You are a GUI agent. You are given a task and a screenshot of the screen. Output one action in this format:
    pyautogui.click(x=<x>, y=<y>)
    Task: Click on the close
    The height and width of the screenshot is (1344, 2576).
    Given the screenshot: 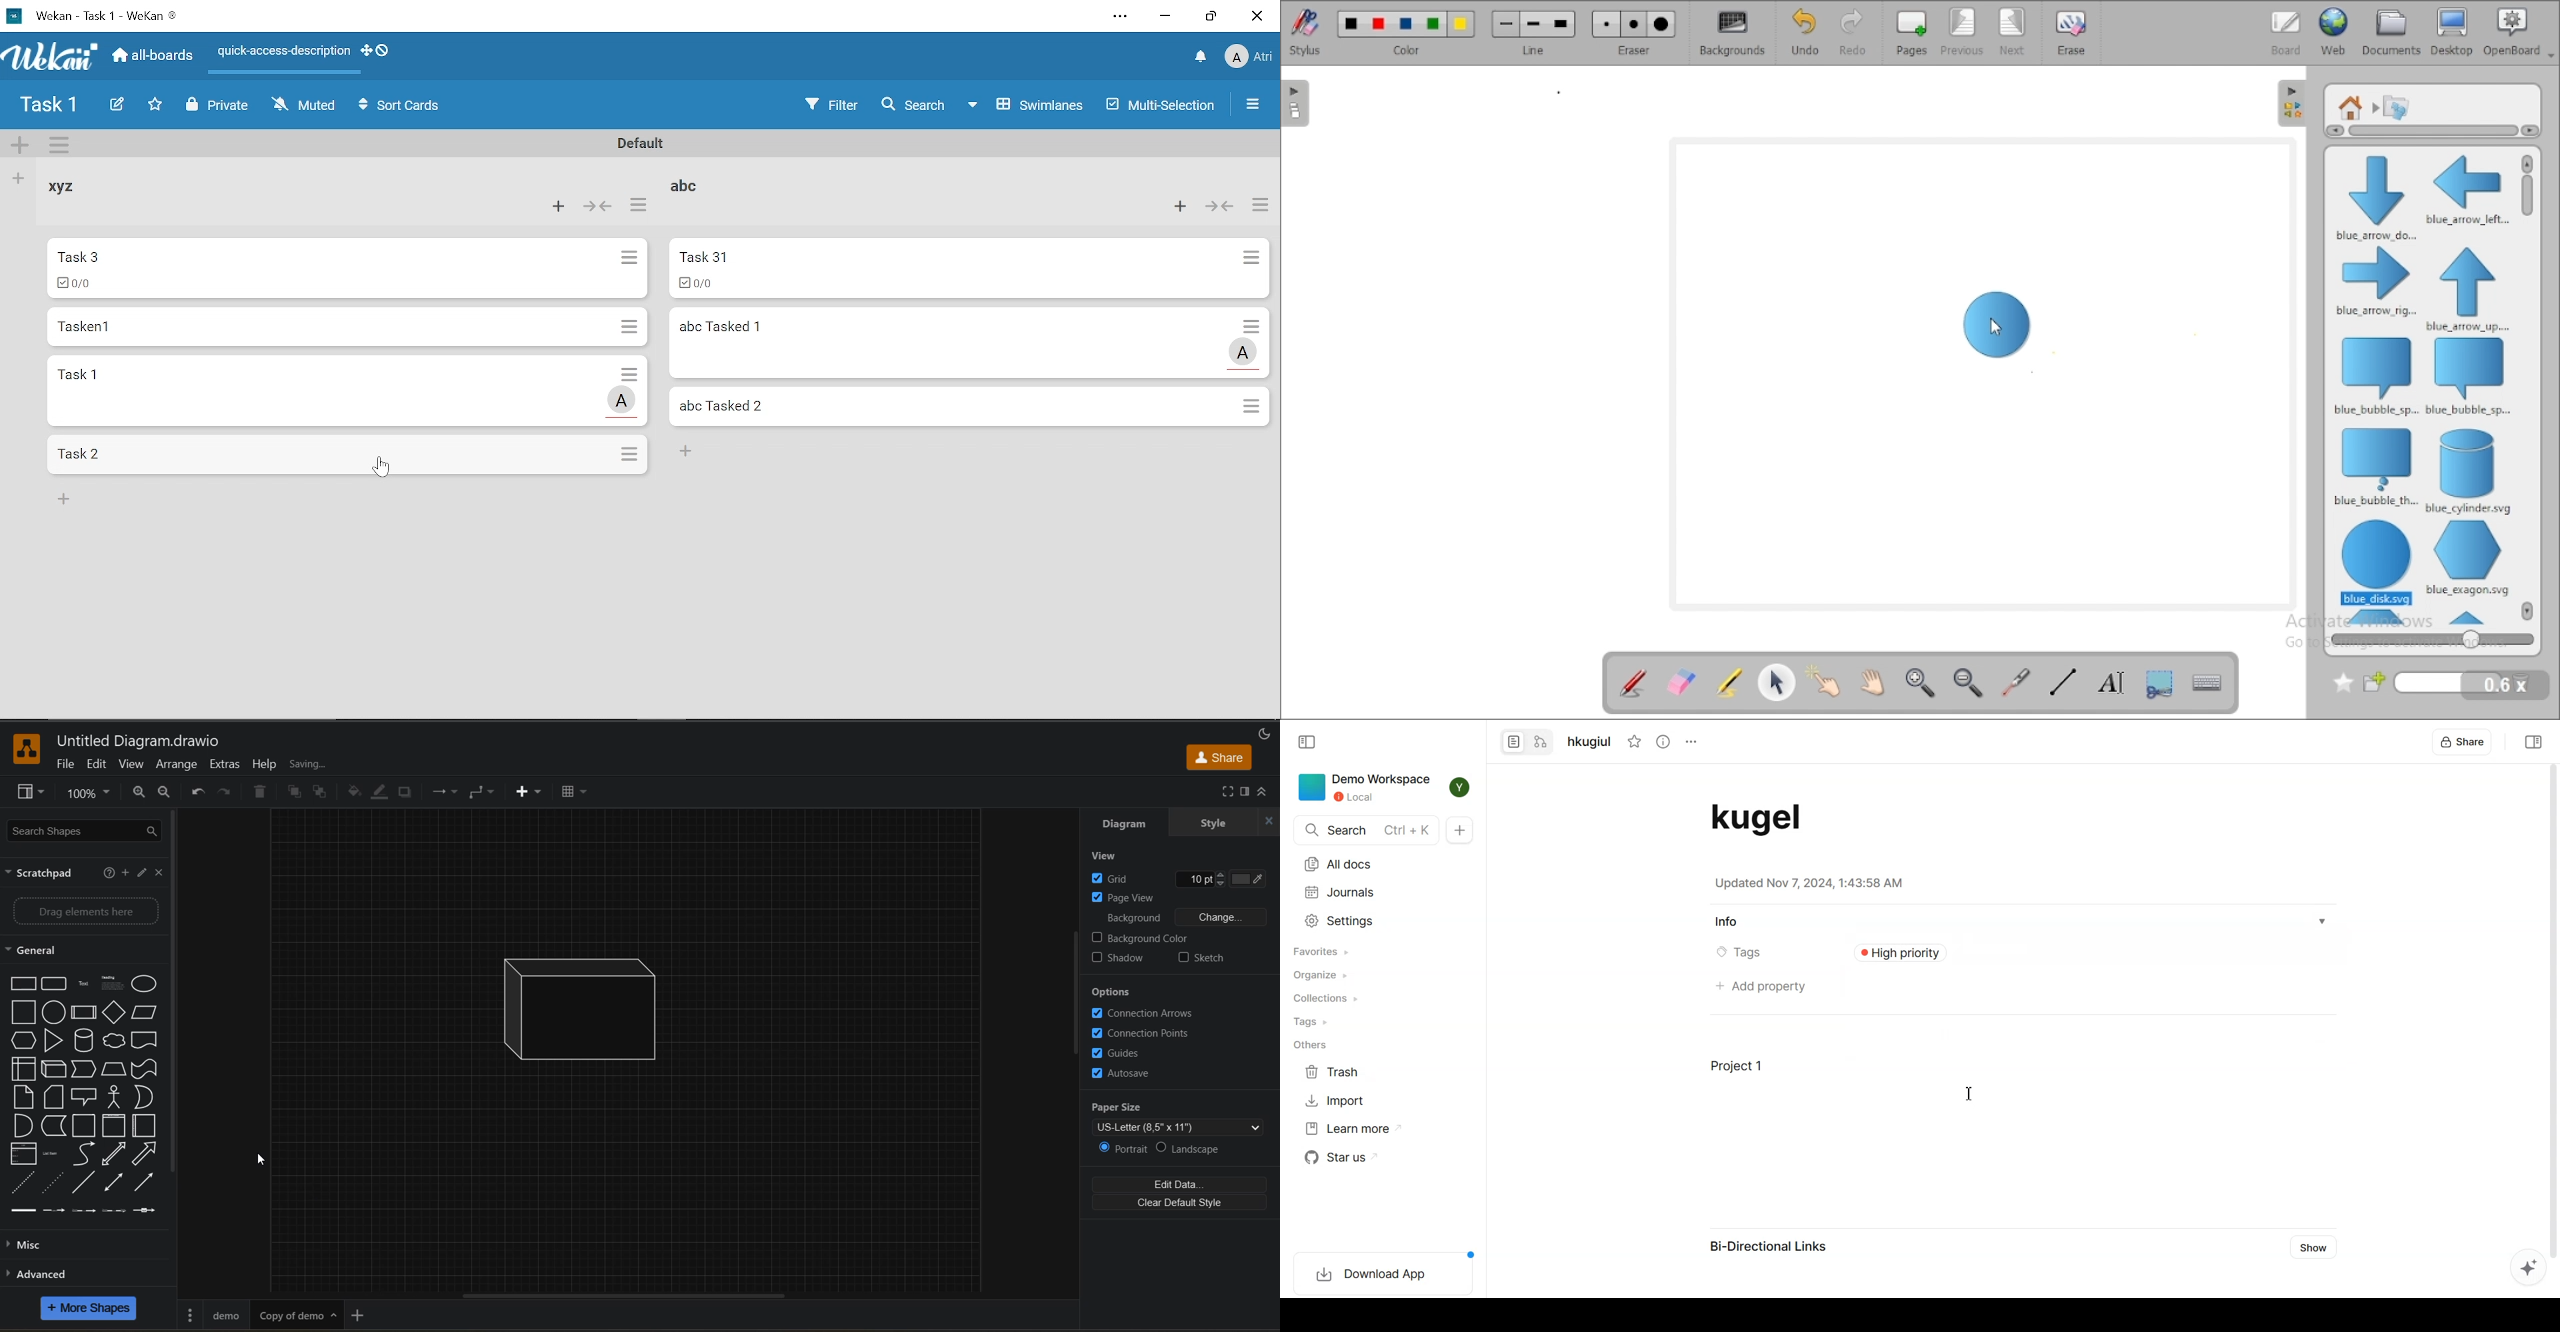 What is the action you would take?
    pyautogui.click(x=158, y=873)
    